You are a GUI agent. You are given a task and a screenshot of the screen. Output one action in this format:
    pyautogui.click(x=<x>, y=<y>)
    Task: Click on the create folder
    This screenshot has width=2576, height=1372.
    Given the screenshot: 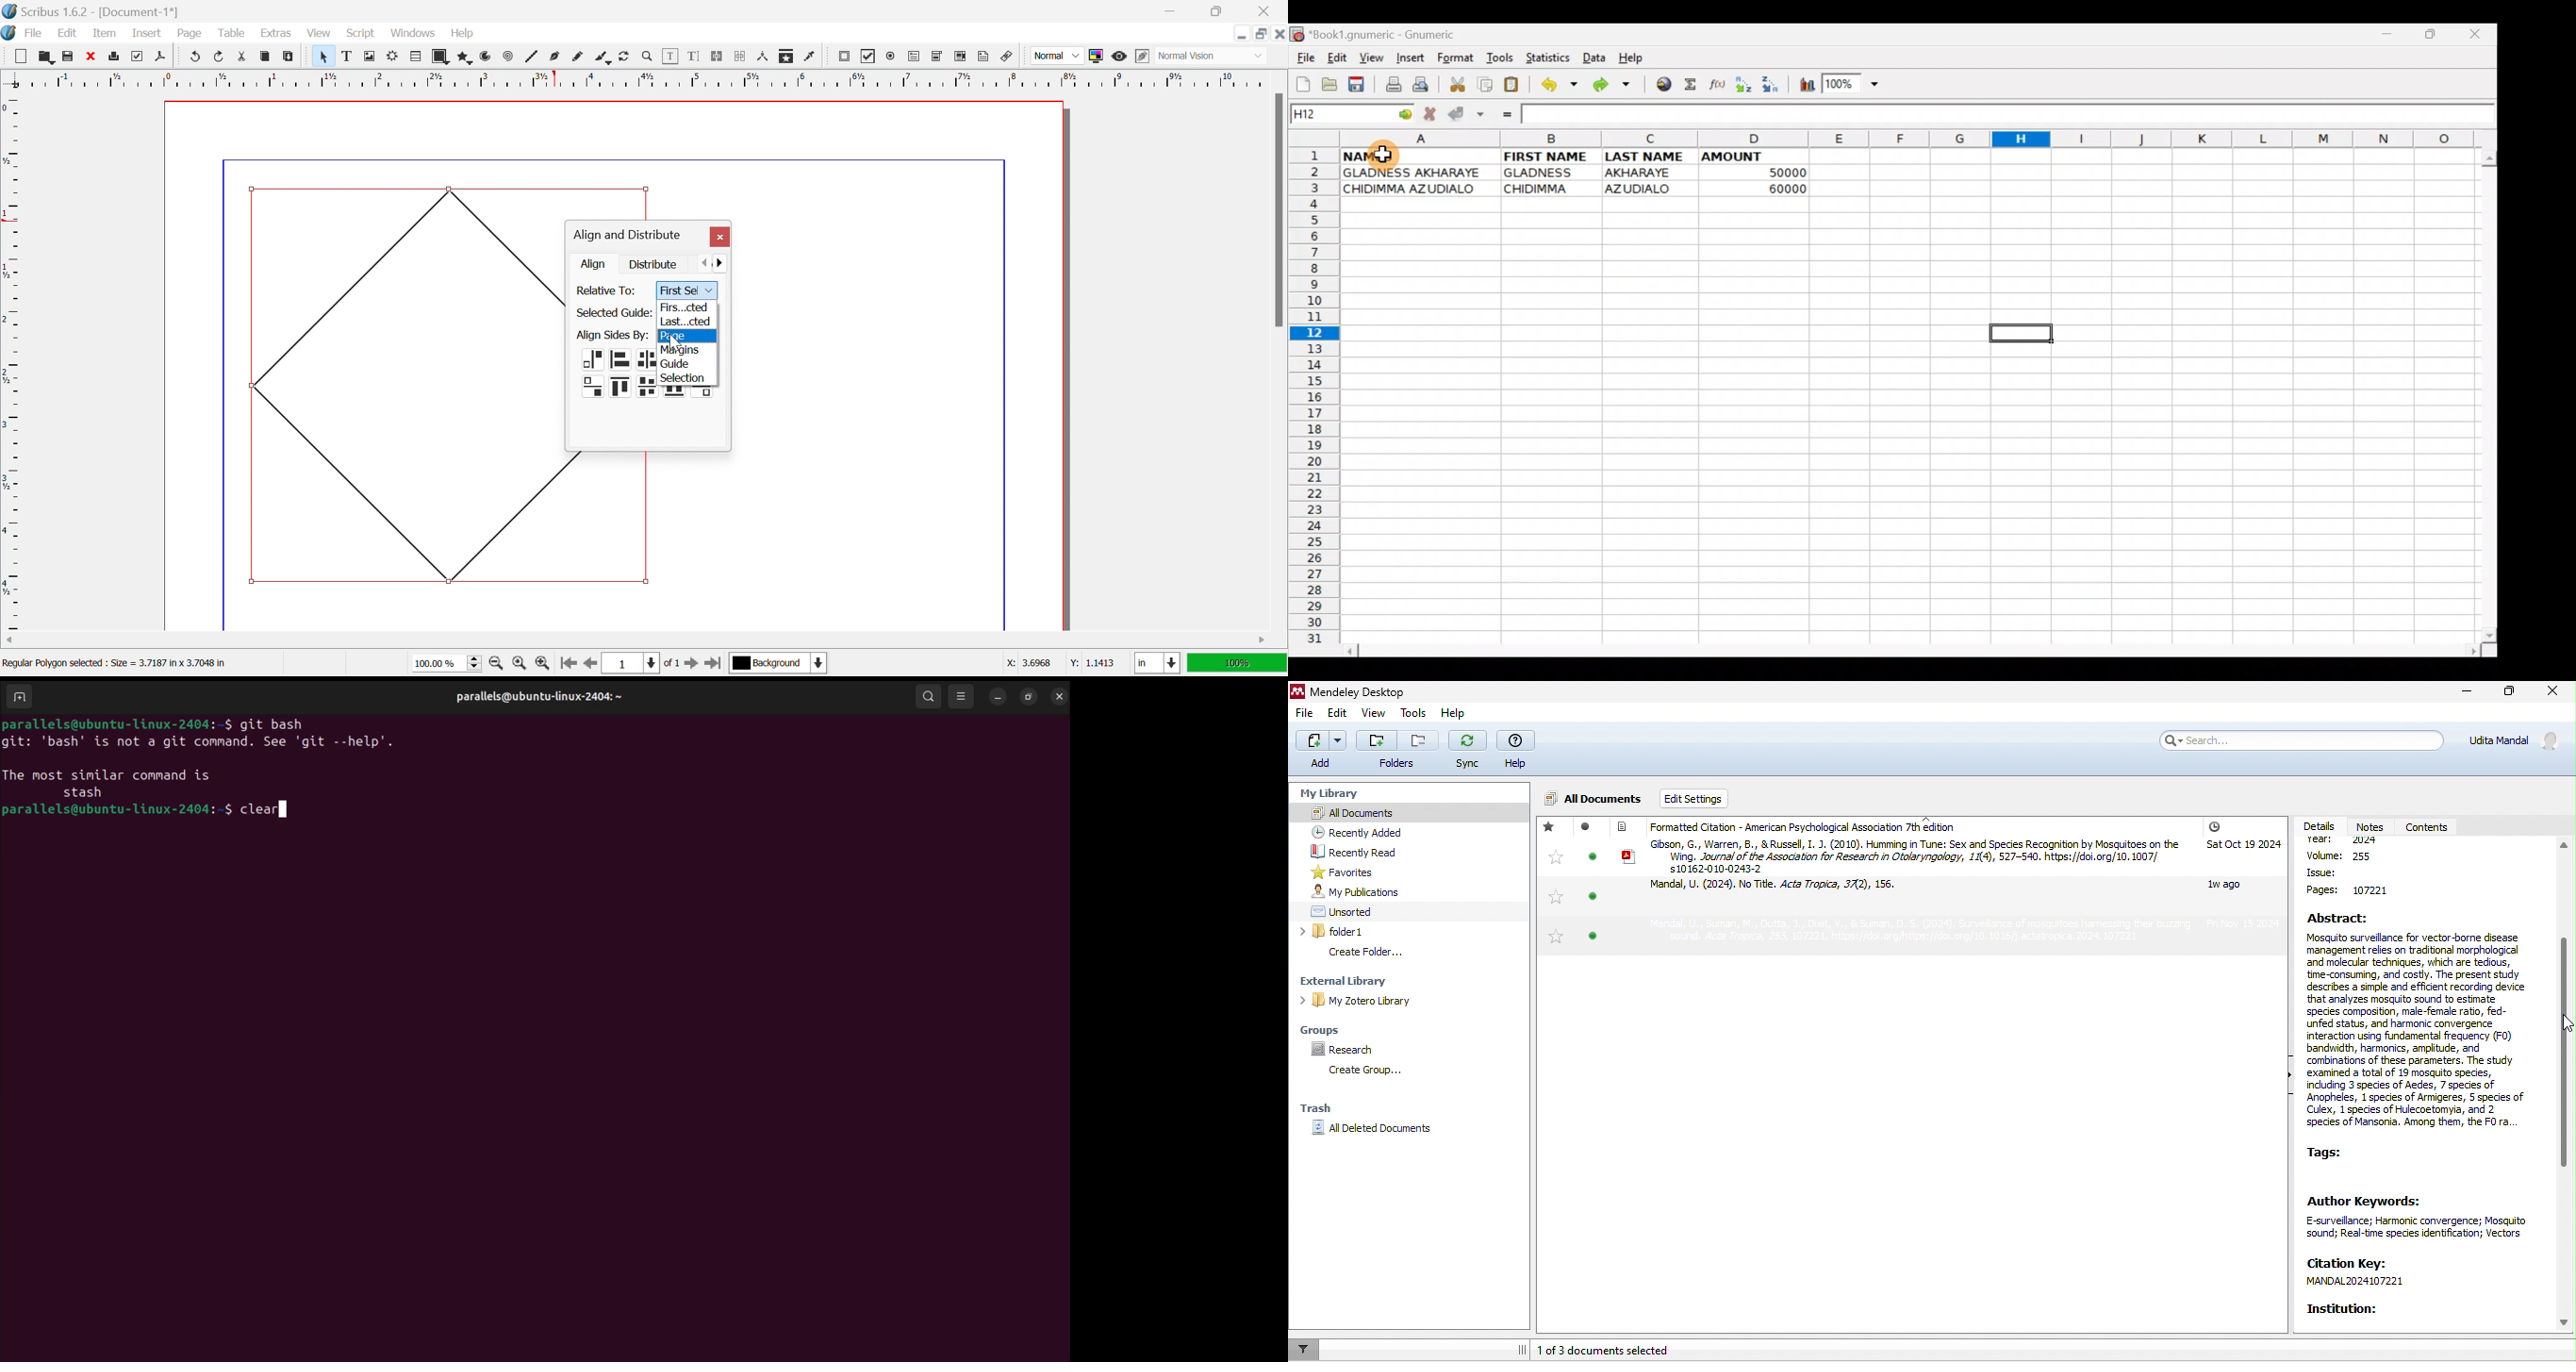 What is the action you would take?
    pyautogui.click(x=1381, y=952)
    